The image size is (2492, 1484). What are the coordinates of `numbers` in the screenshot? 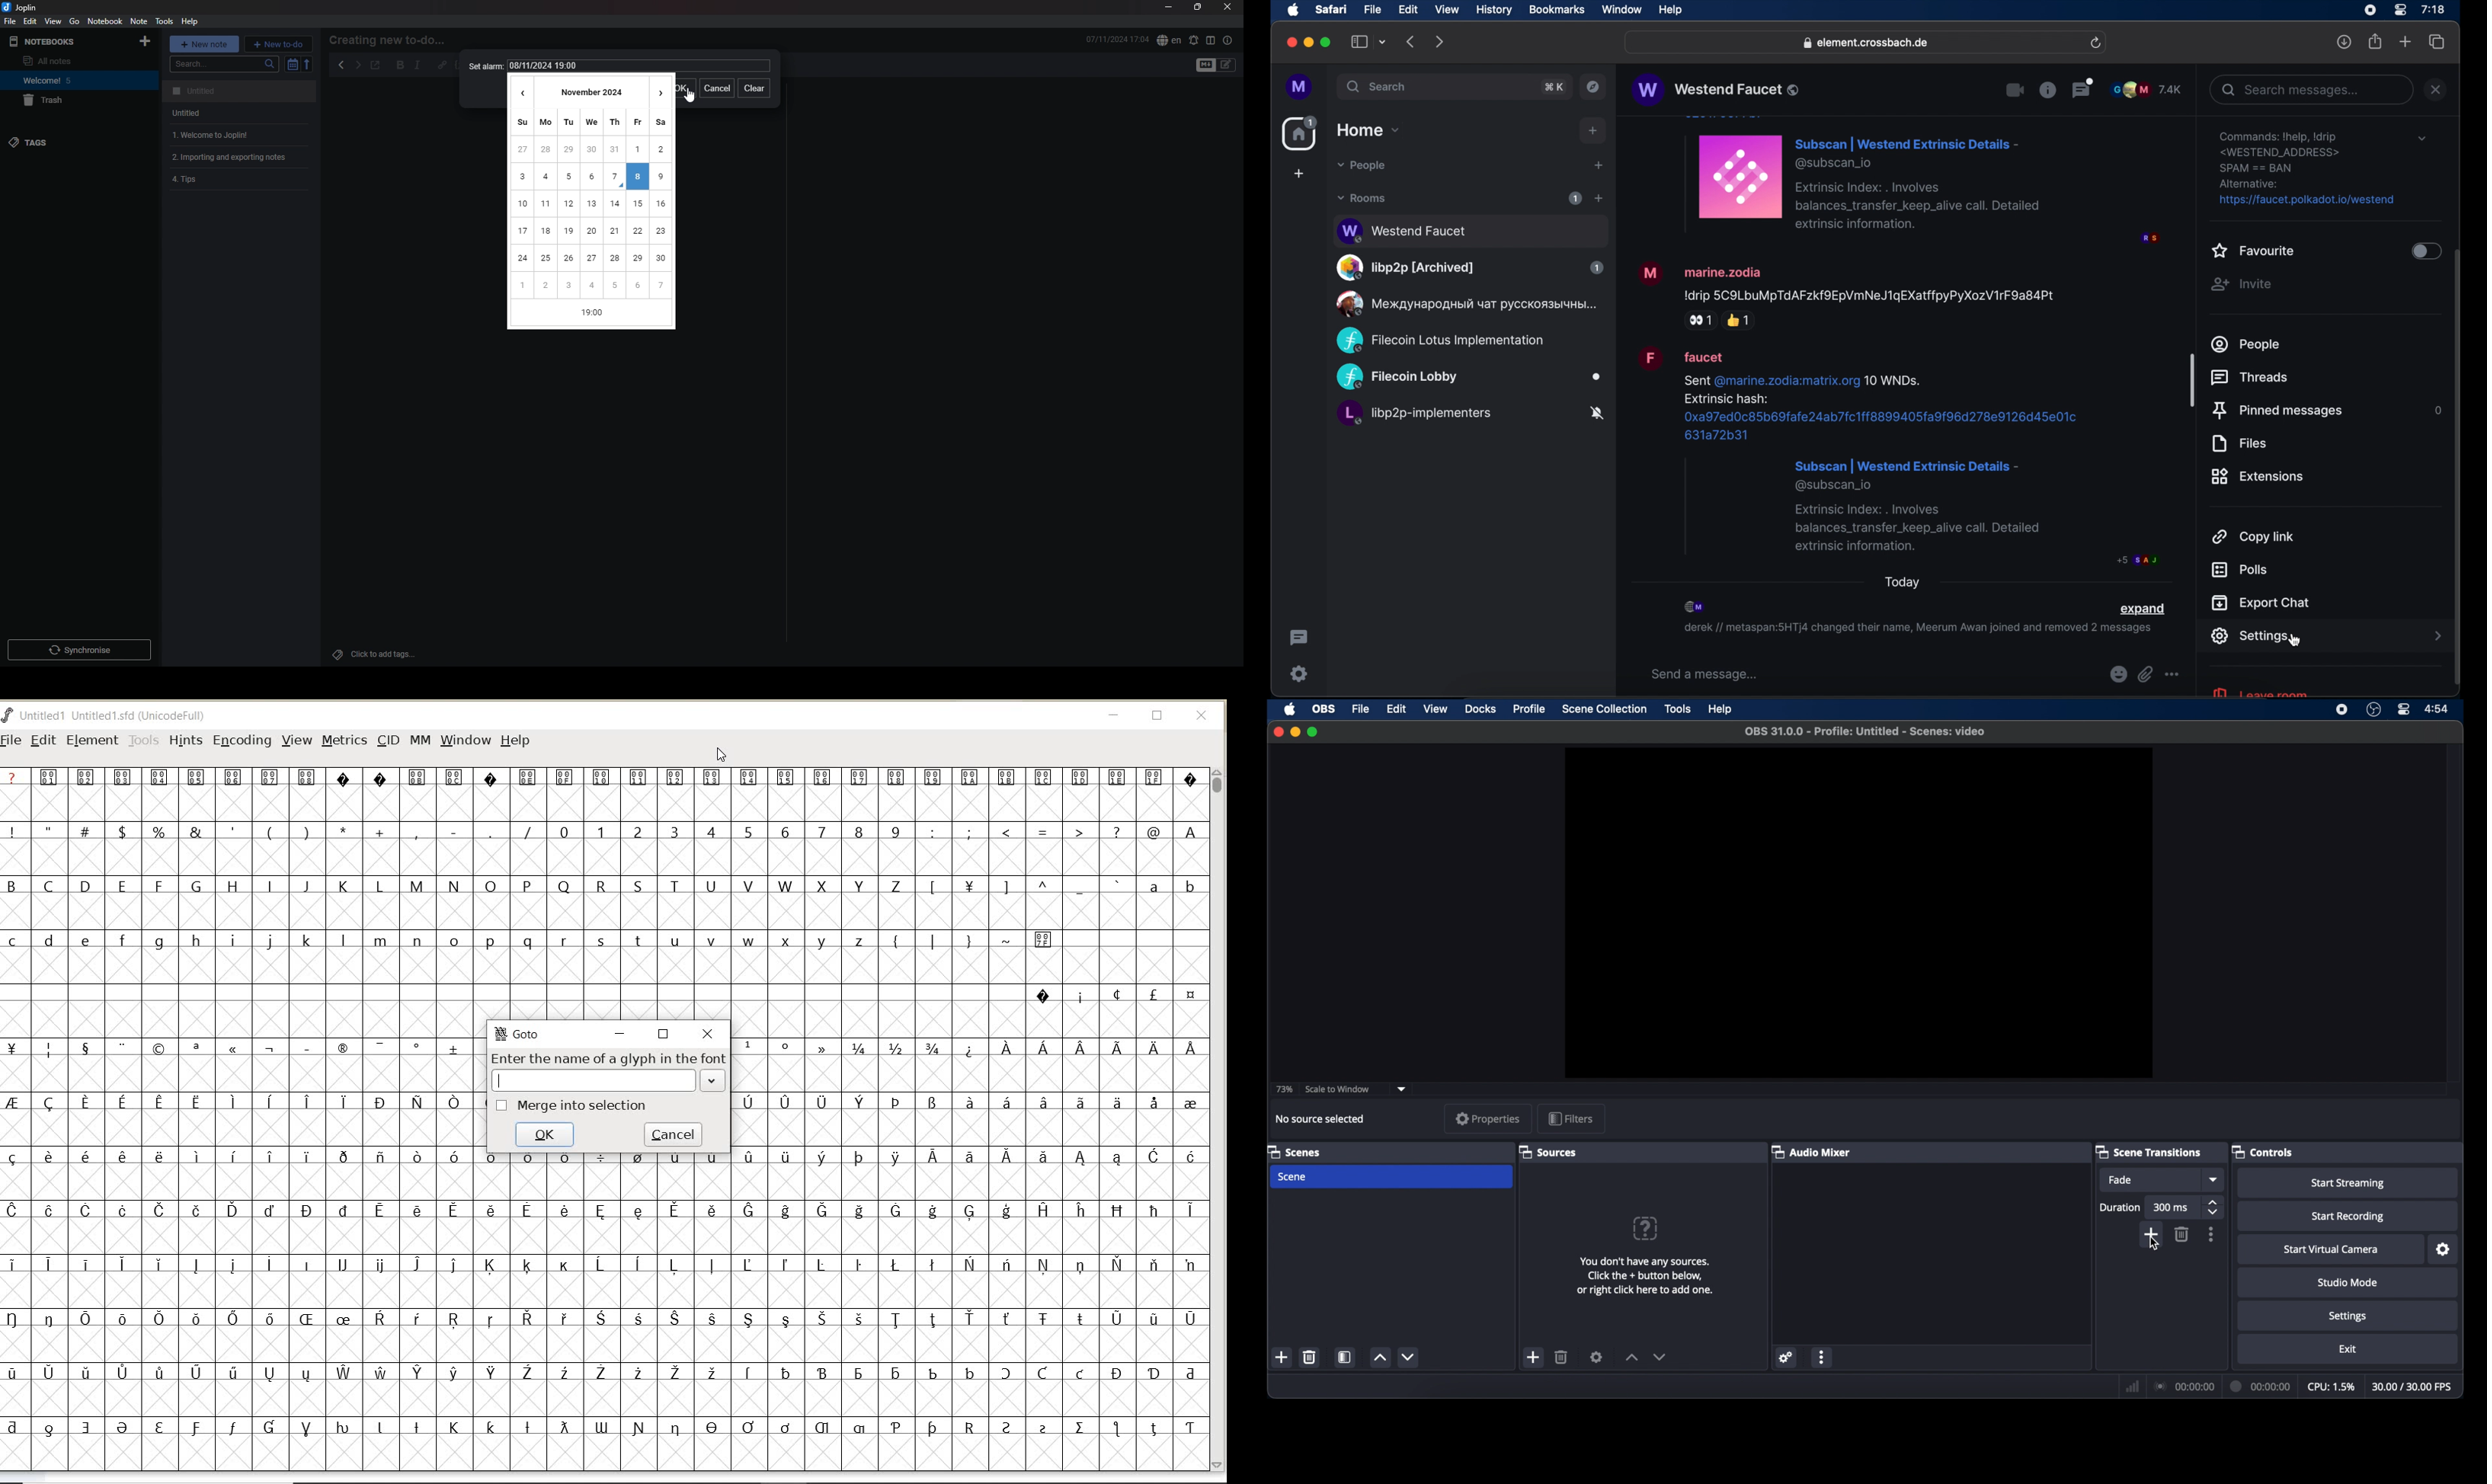 It's located at (726, 831).